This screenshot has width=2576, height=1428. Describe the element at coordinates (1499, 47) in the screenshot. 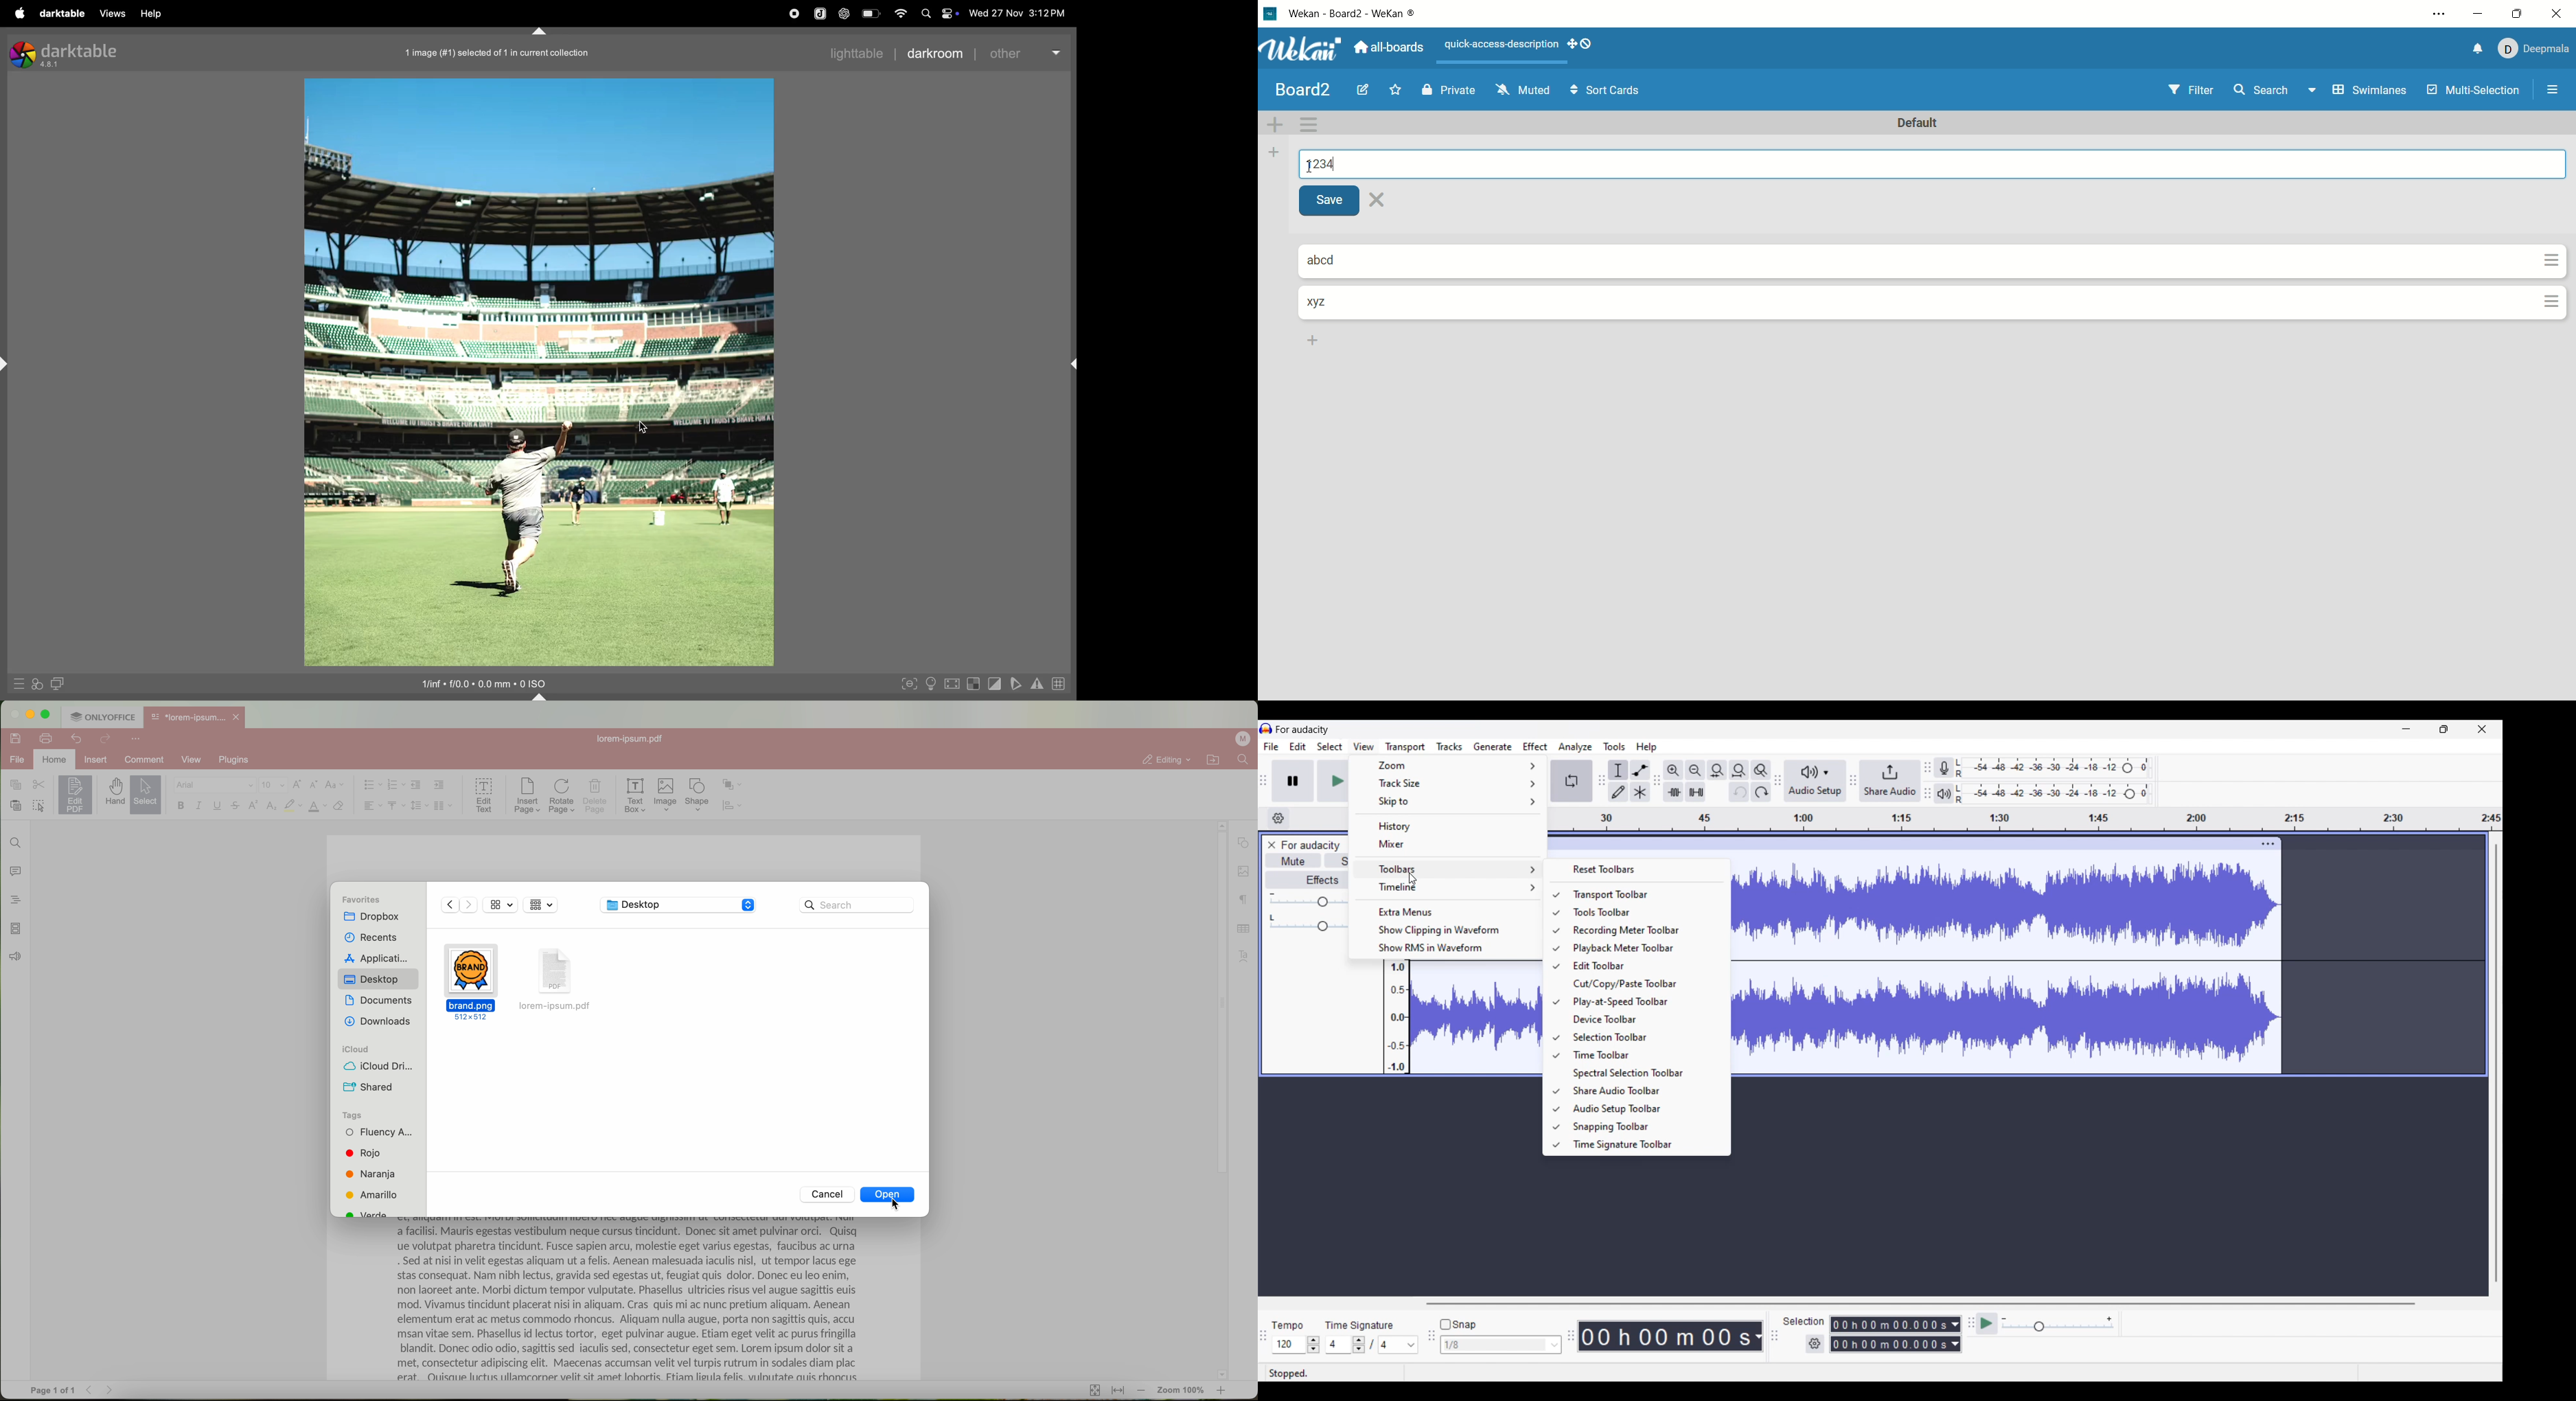

I see `text` at that location.